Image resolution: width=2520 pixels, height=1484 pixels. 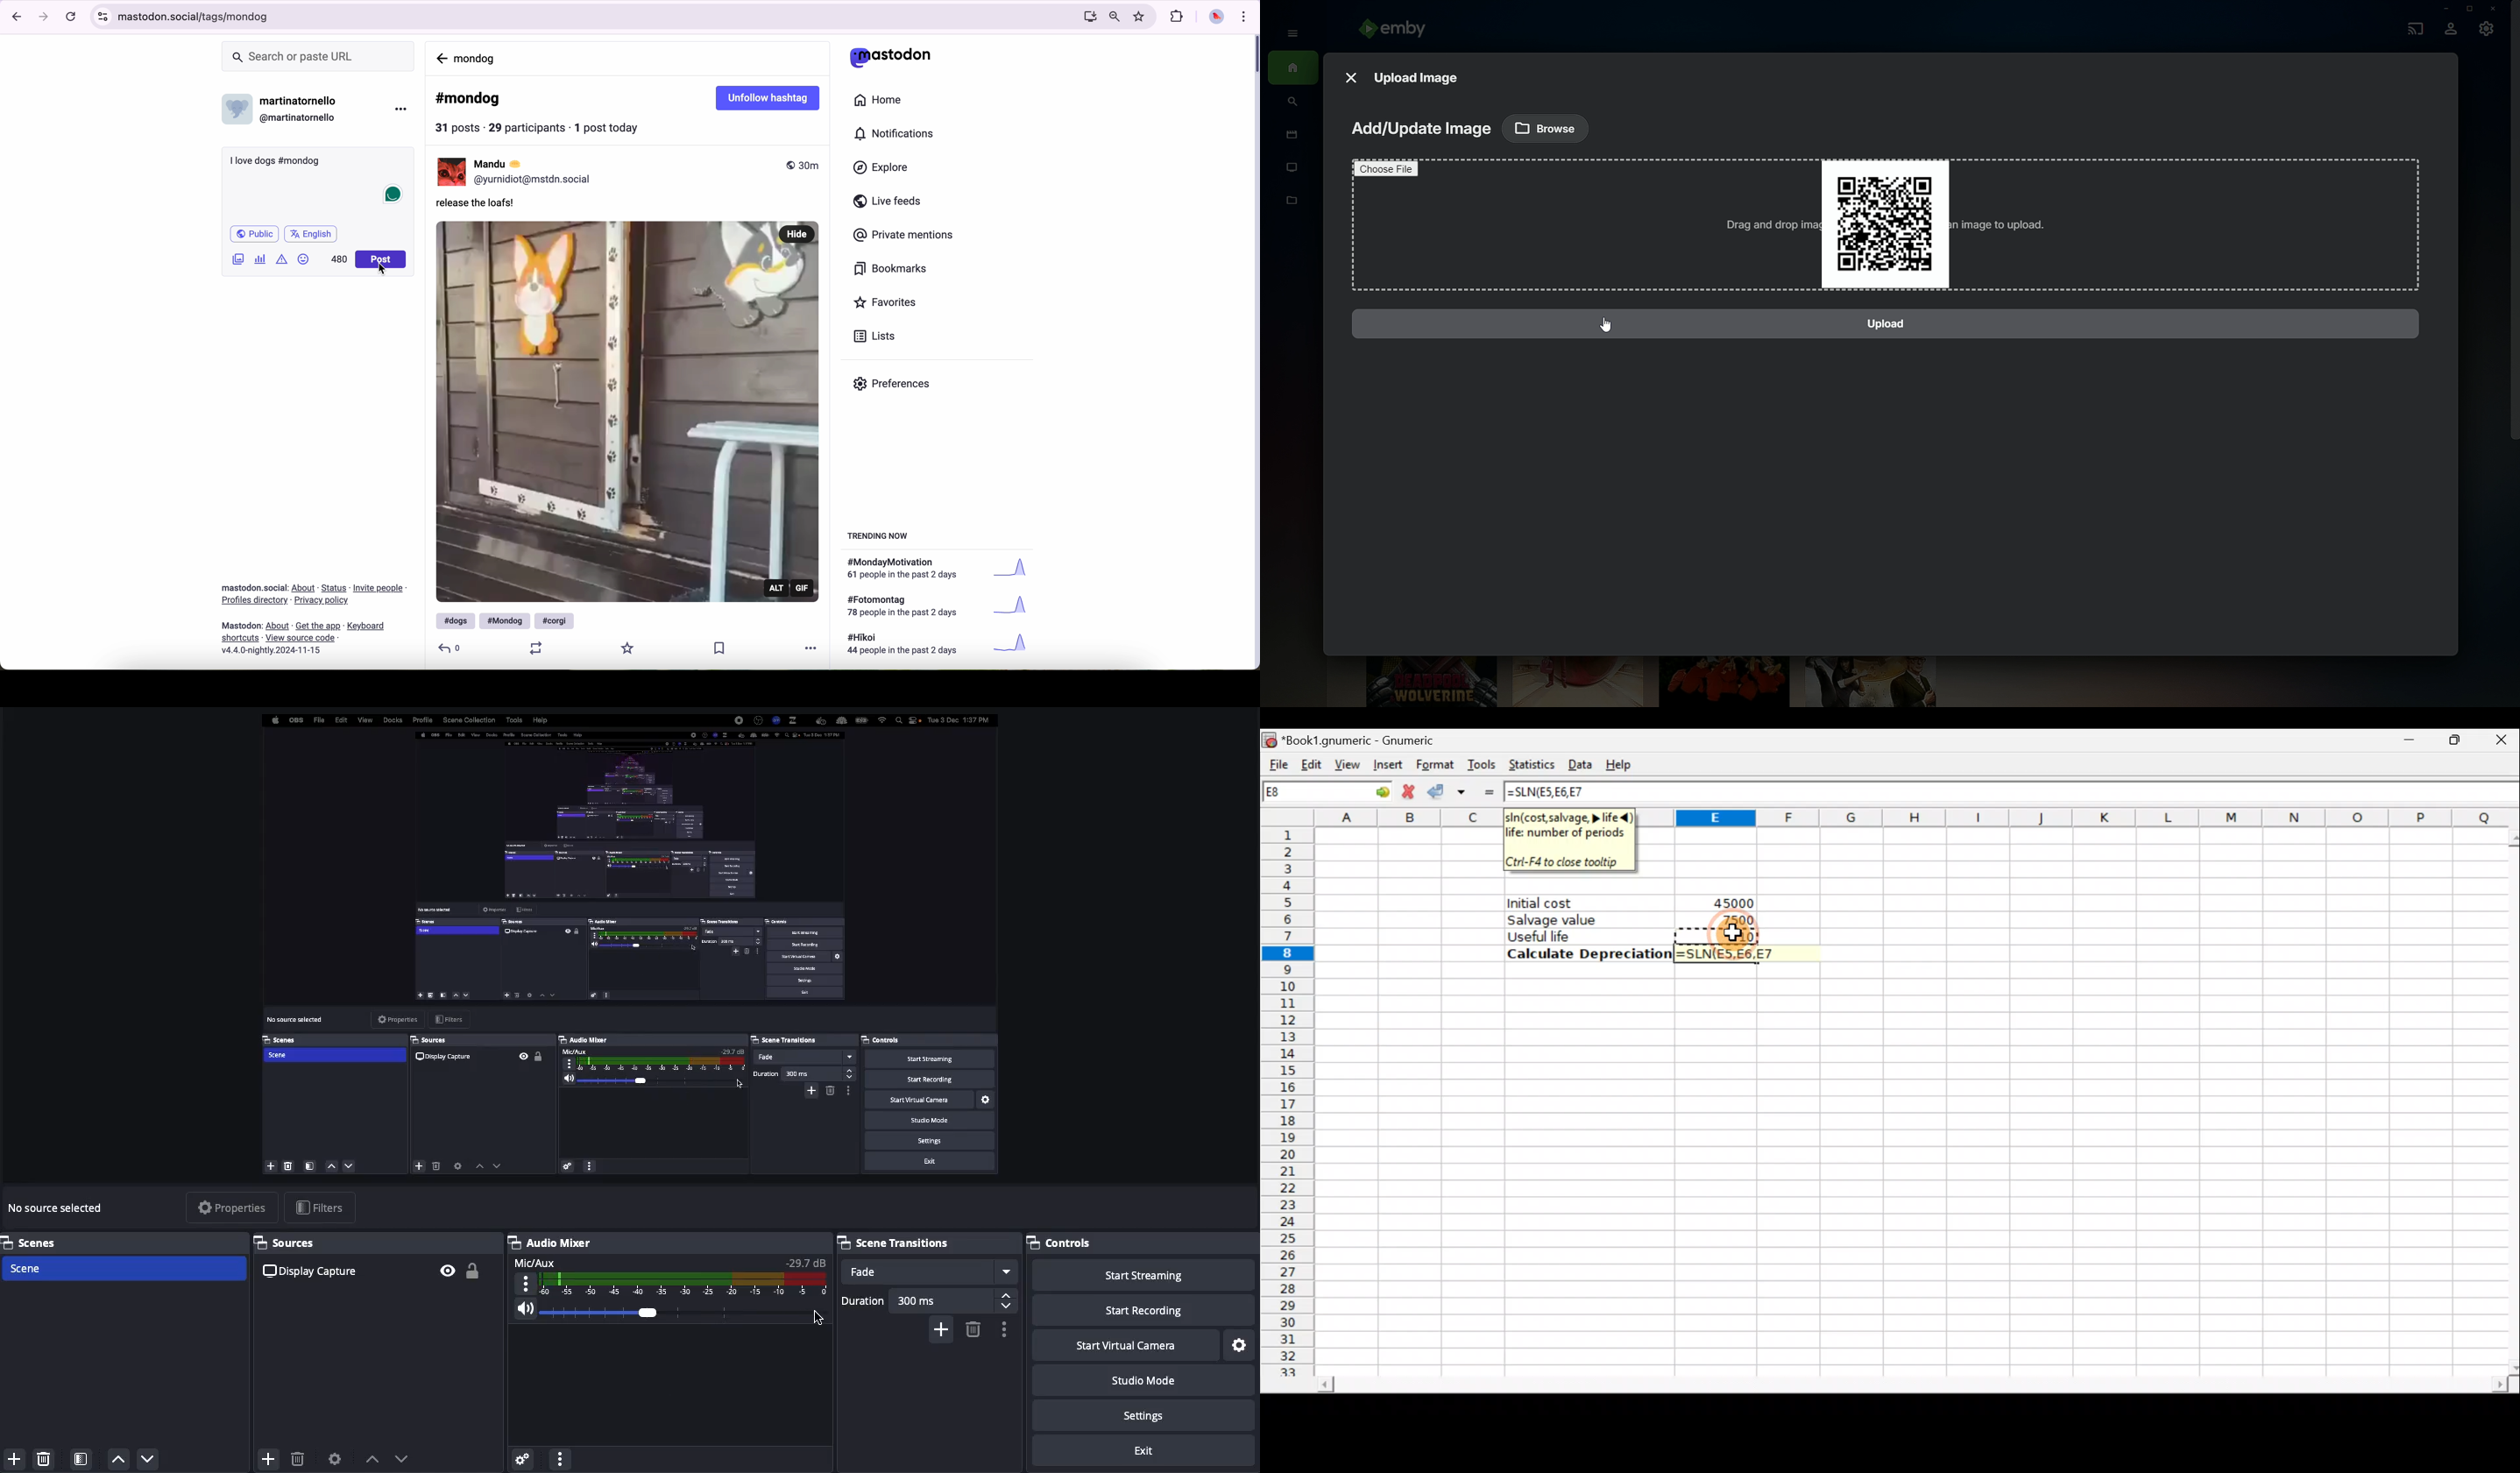 What do you see at coordinates (1289, 136) in the screenshot?
I see `Movies` at bounding box center [1289, 136].